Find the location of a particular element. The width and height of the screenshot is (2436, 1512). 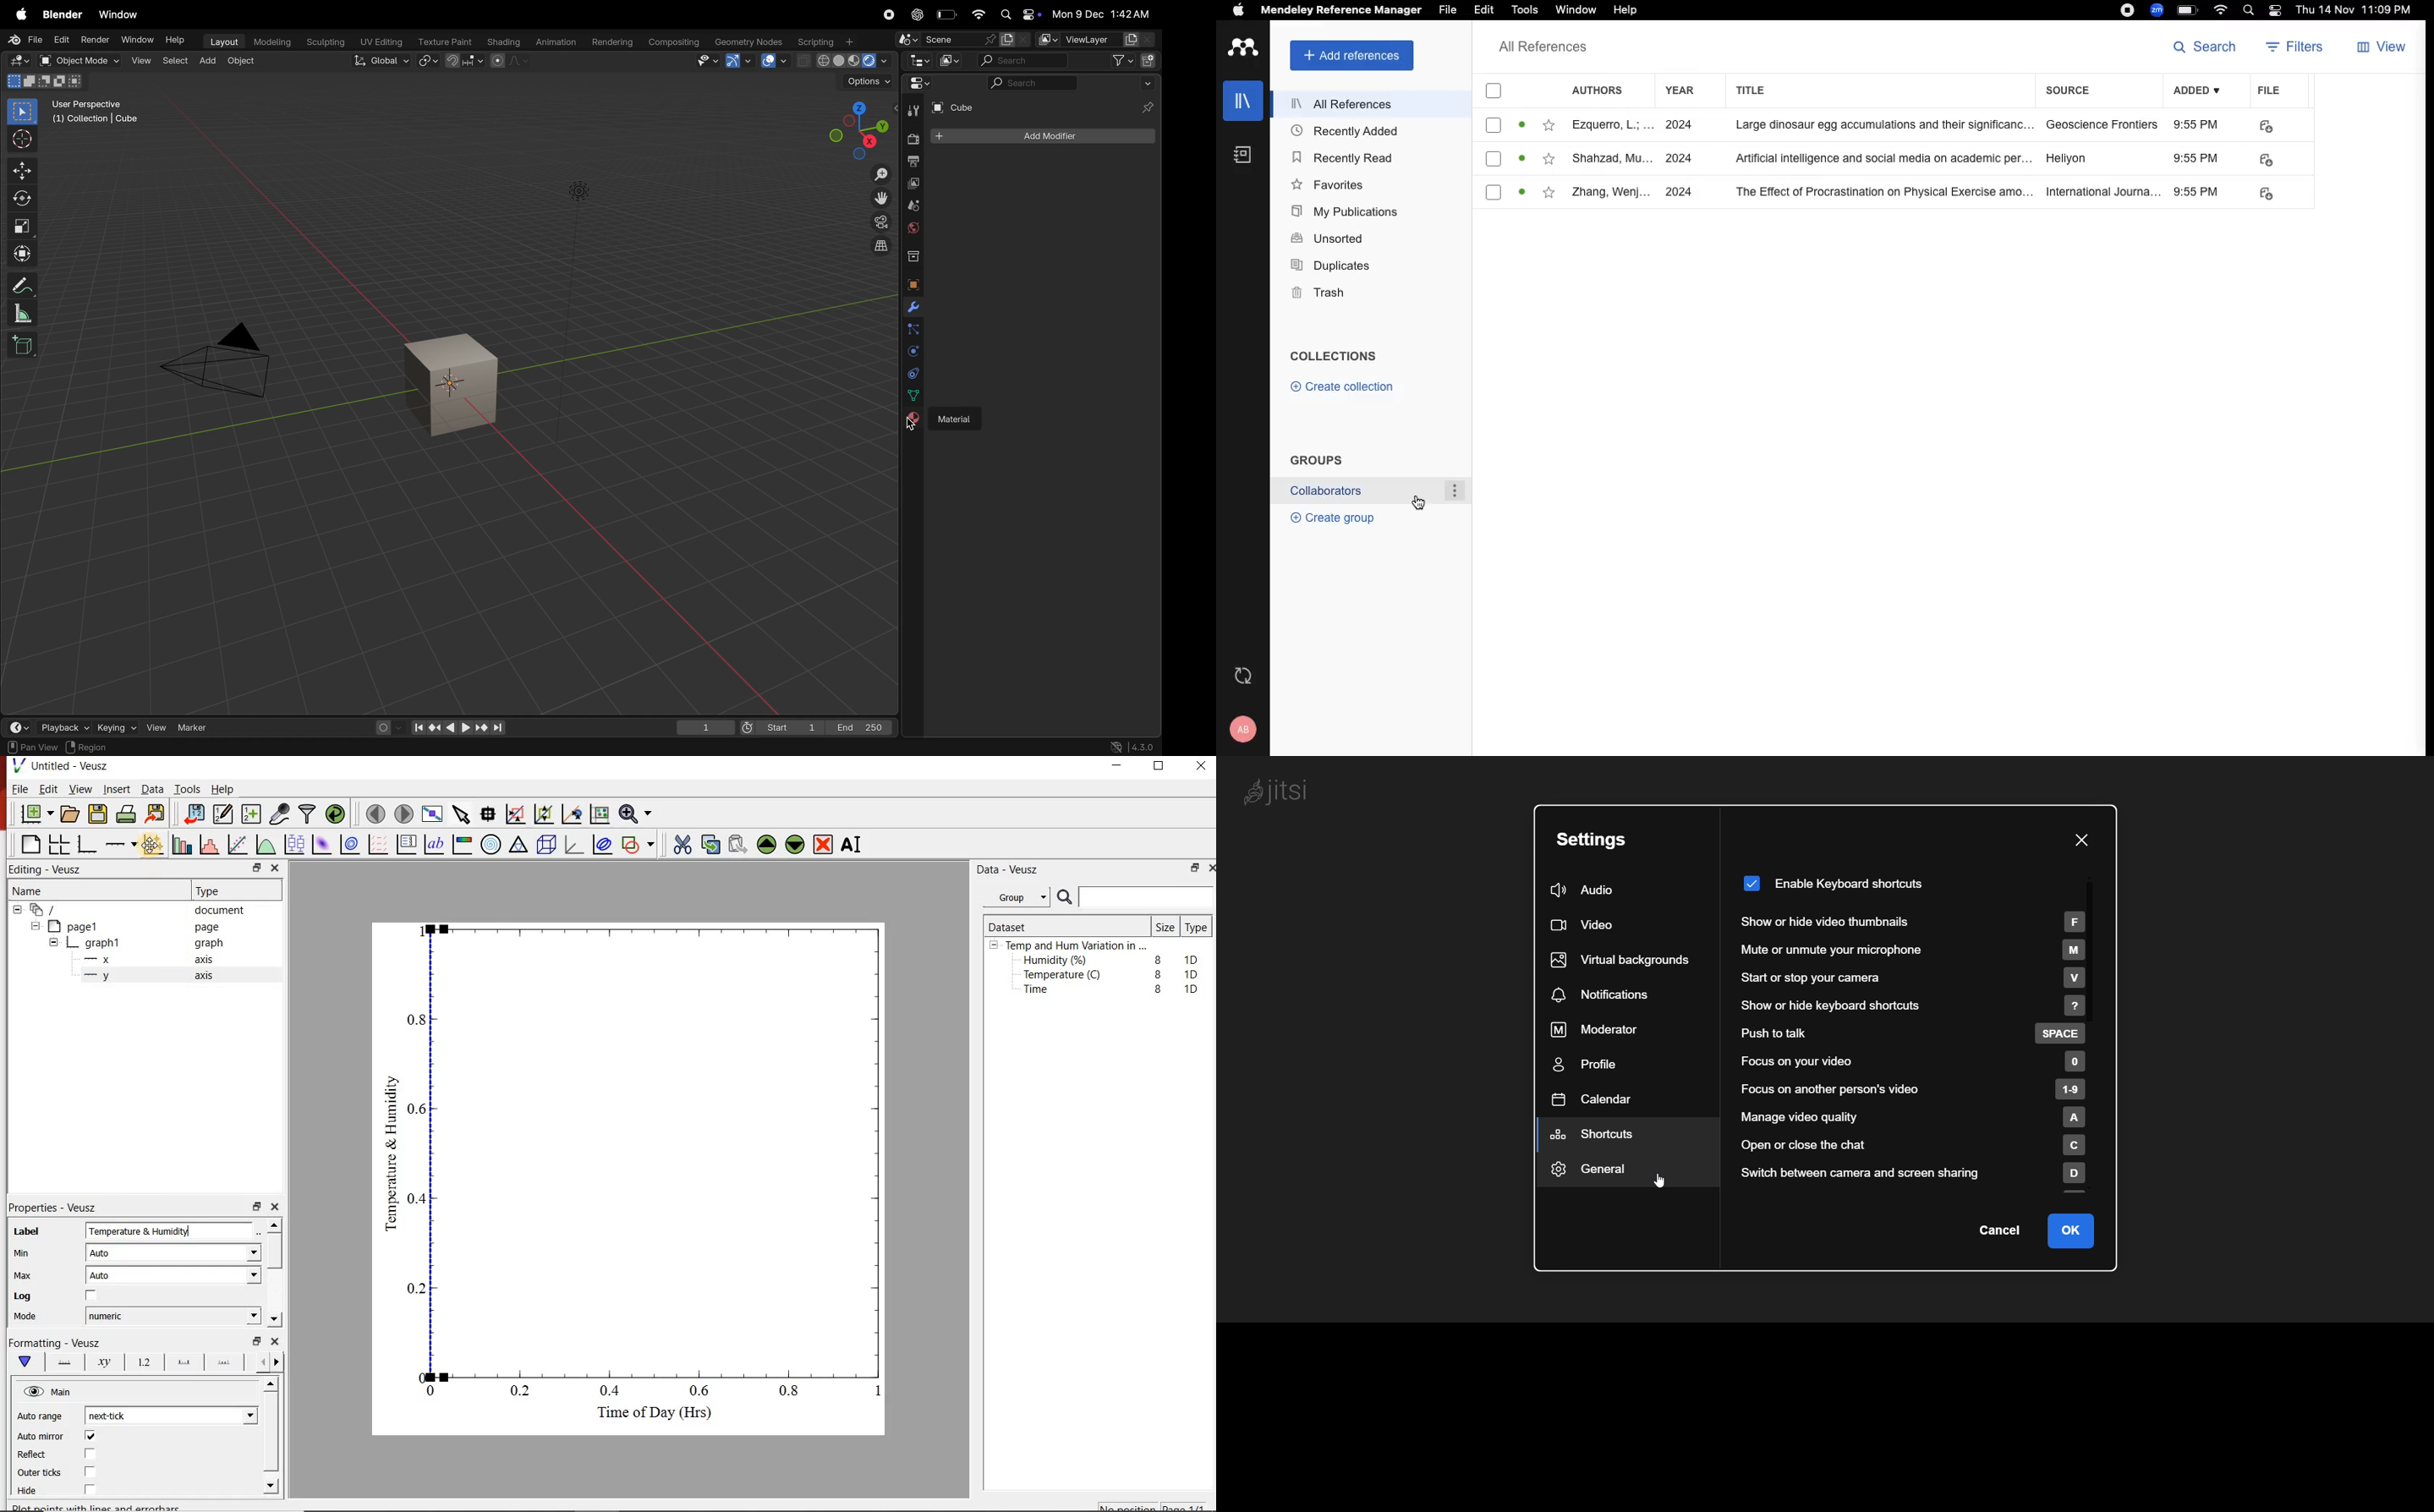

copy the selected widget is located at coordinates (710, 844).